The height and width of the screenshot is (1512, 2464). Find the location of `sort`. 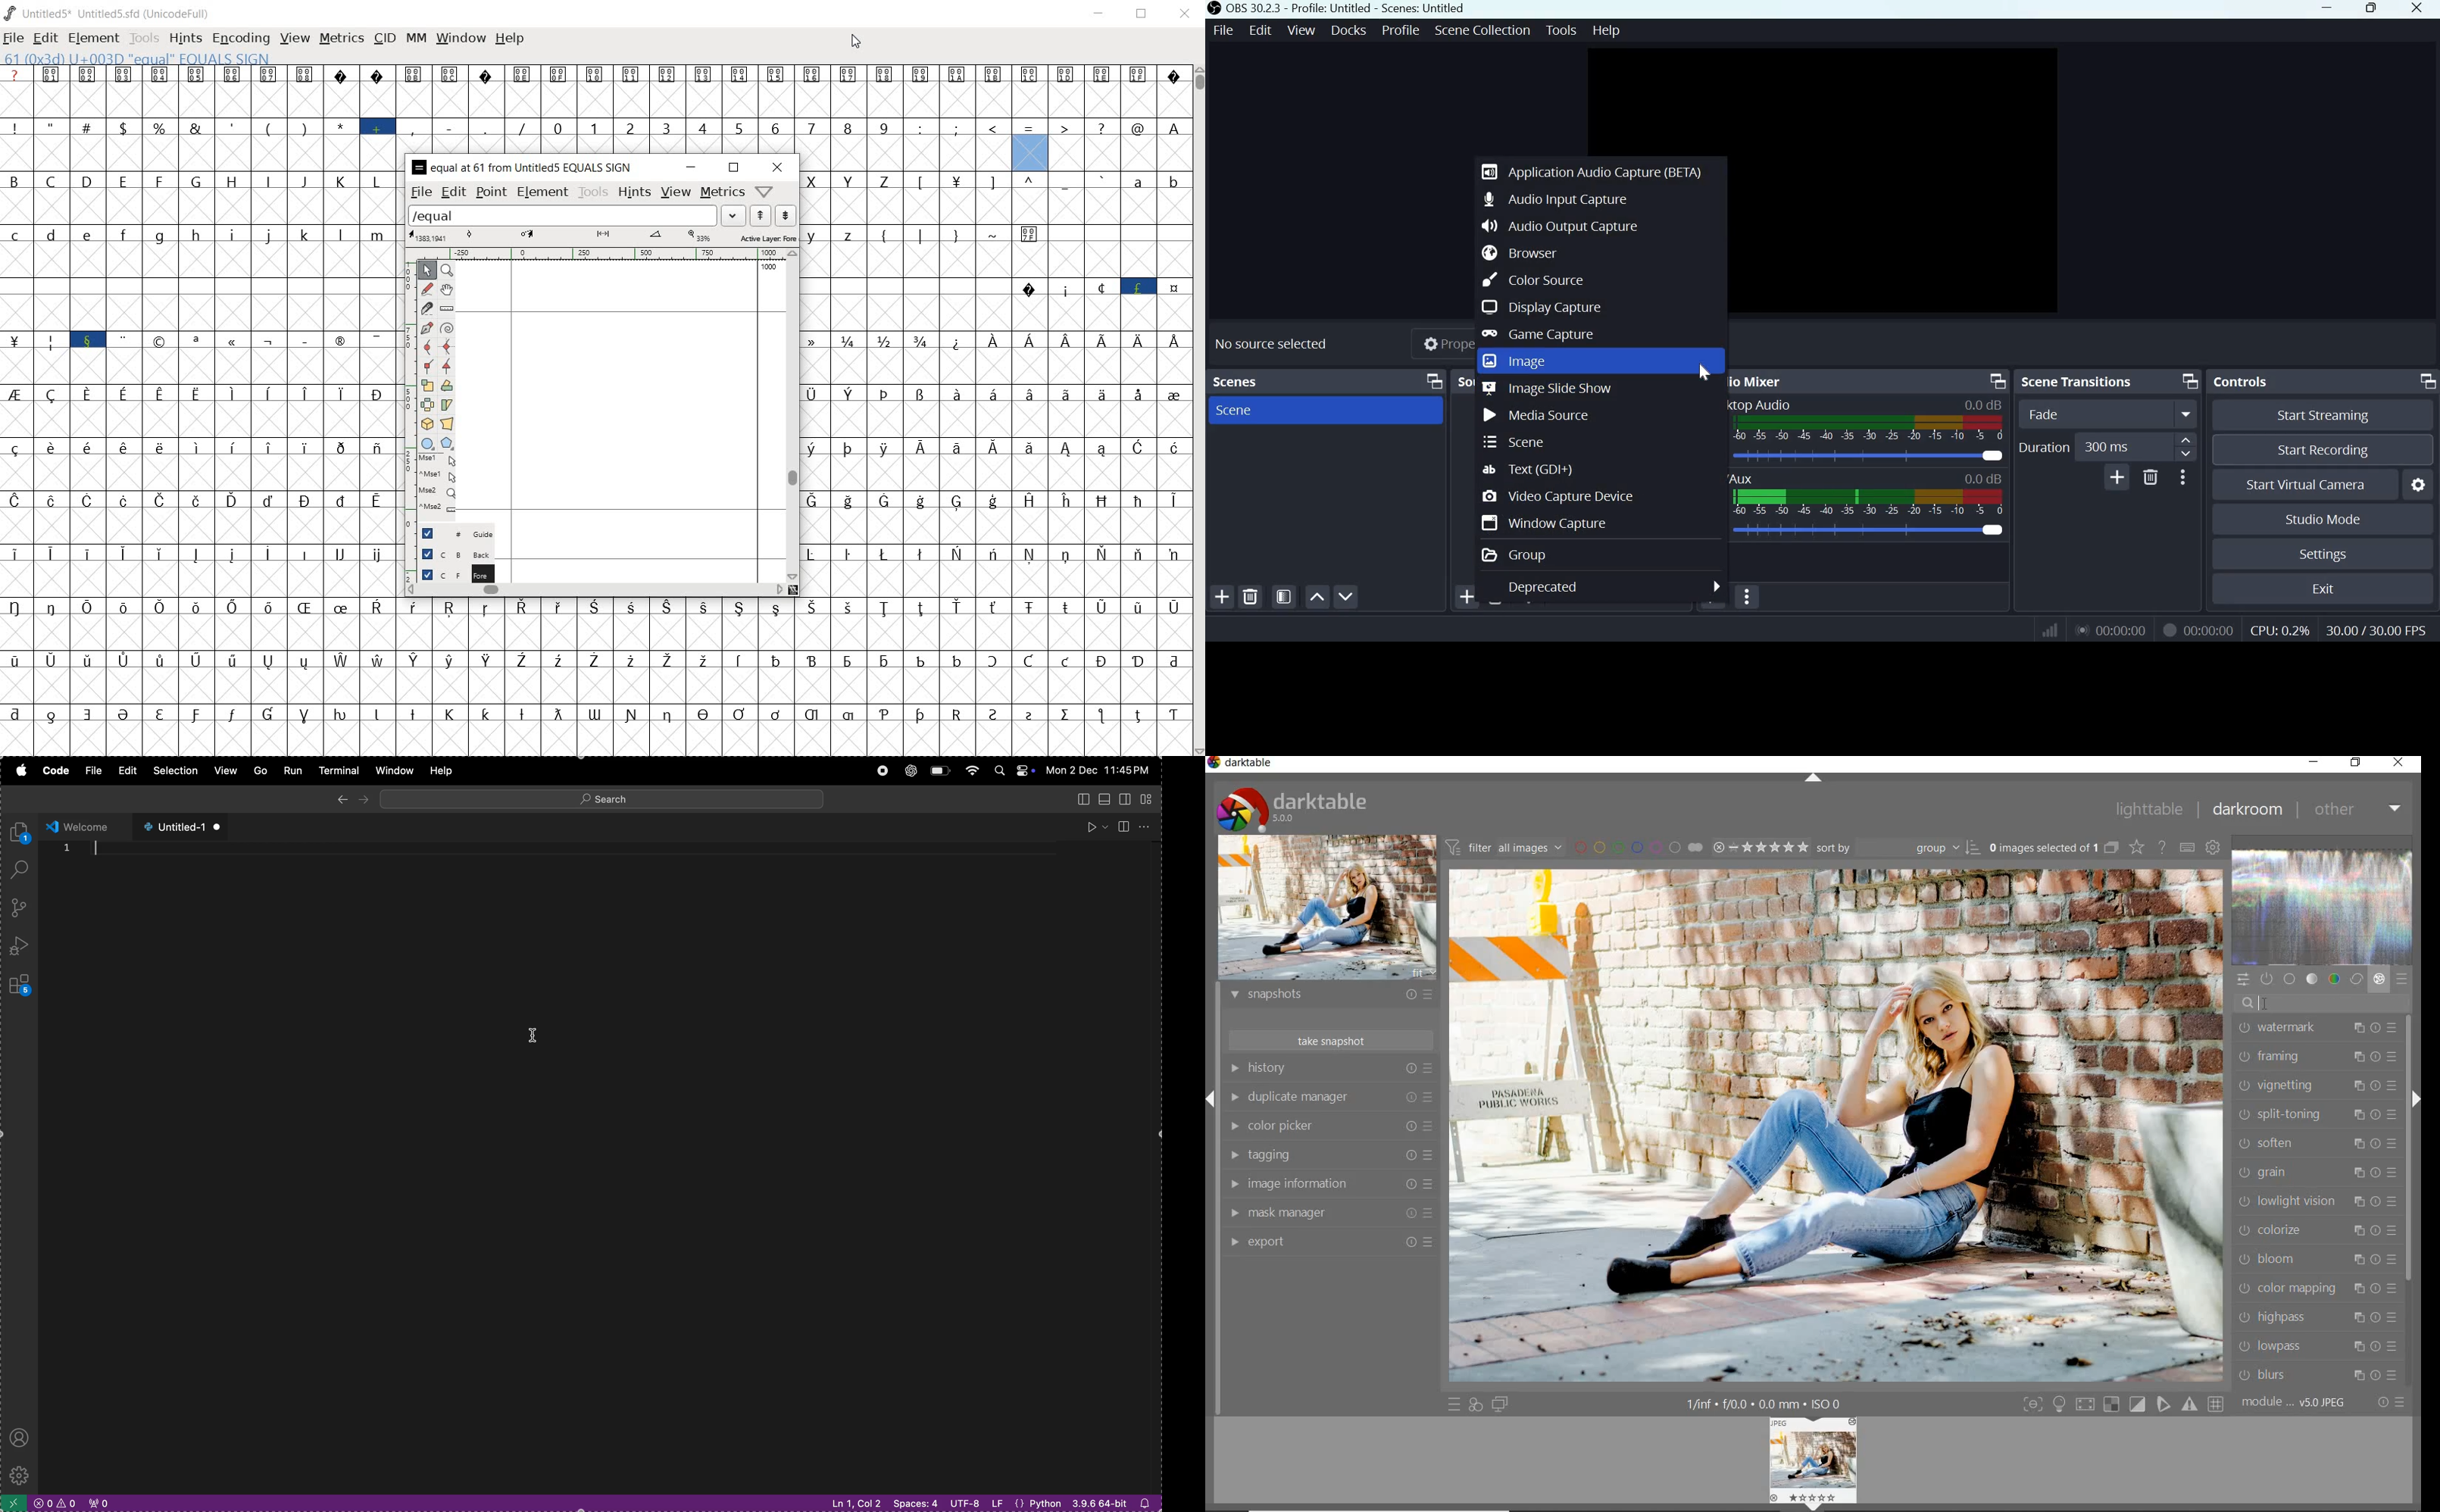

sort is located at coordinates (1899, 850).